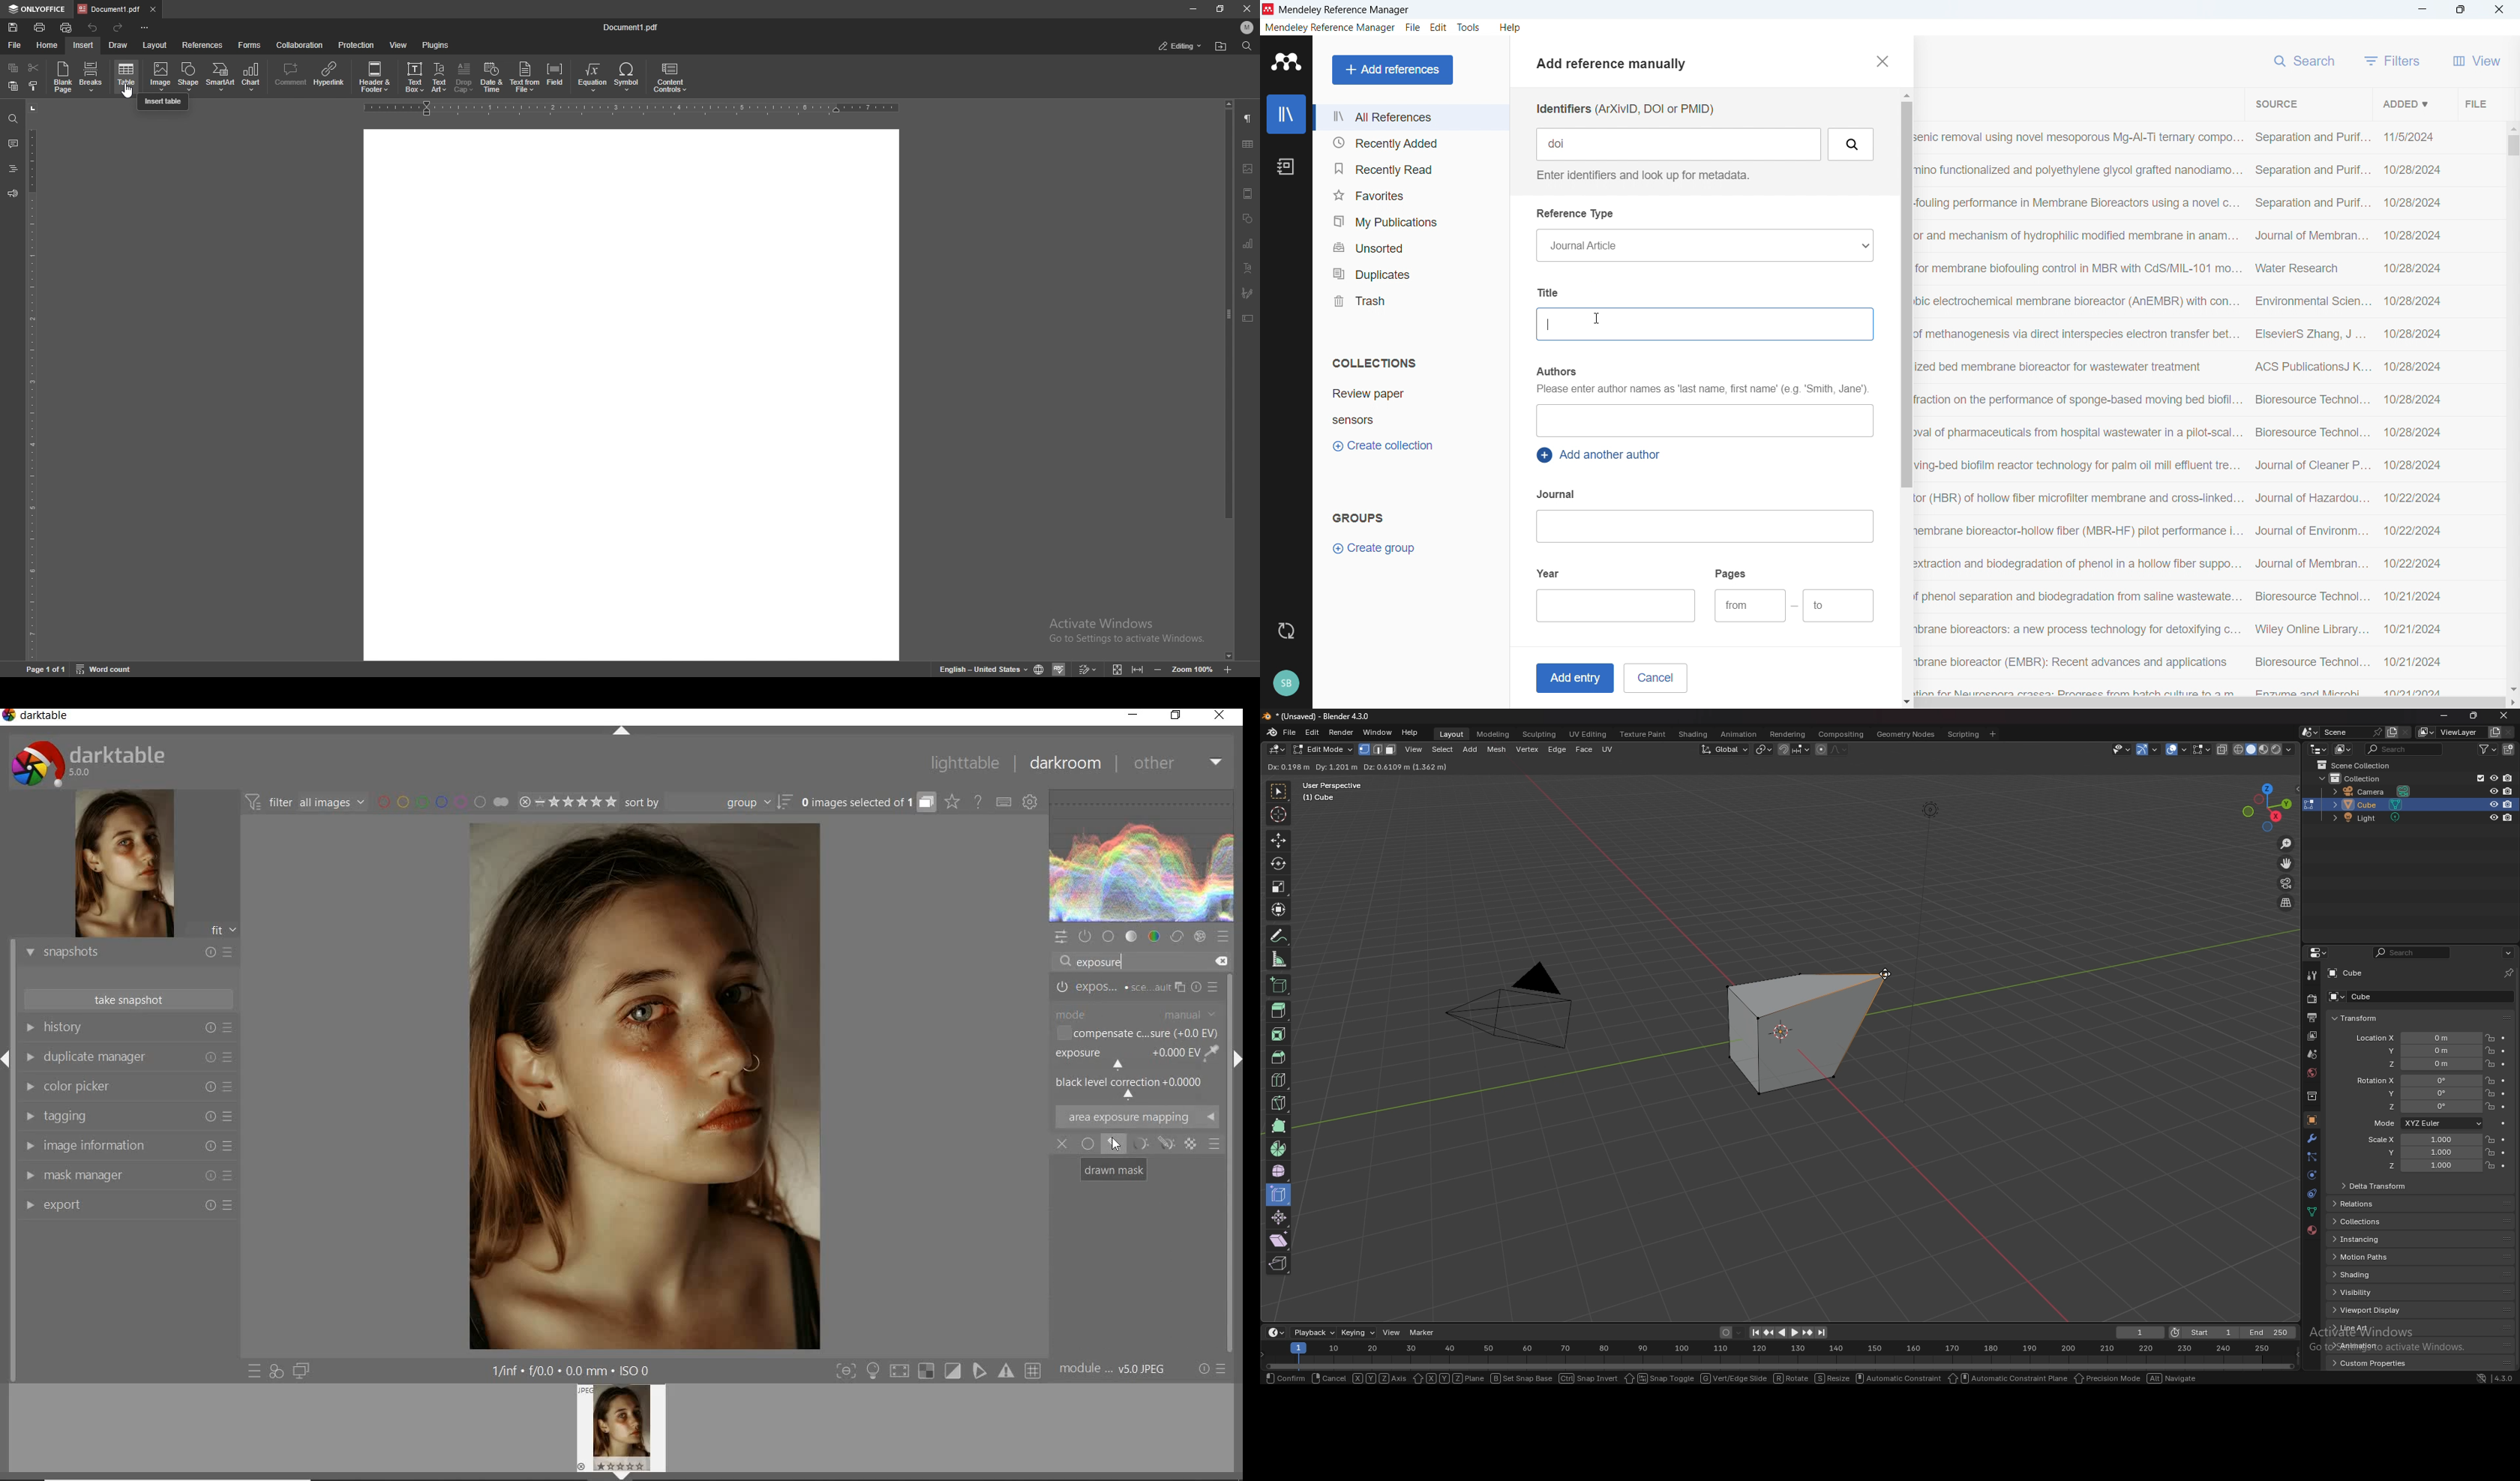 This screenshot has height=1484, width=2520. What do you see at coordinates (2499, 10) in the screenshot?
I see `Close` at bounding box center [2499, 10].